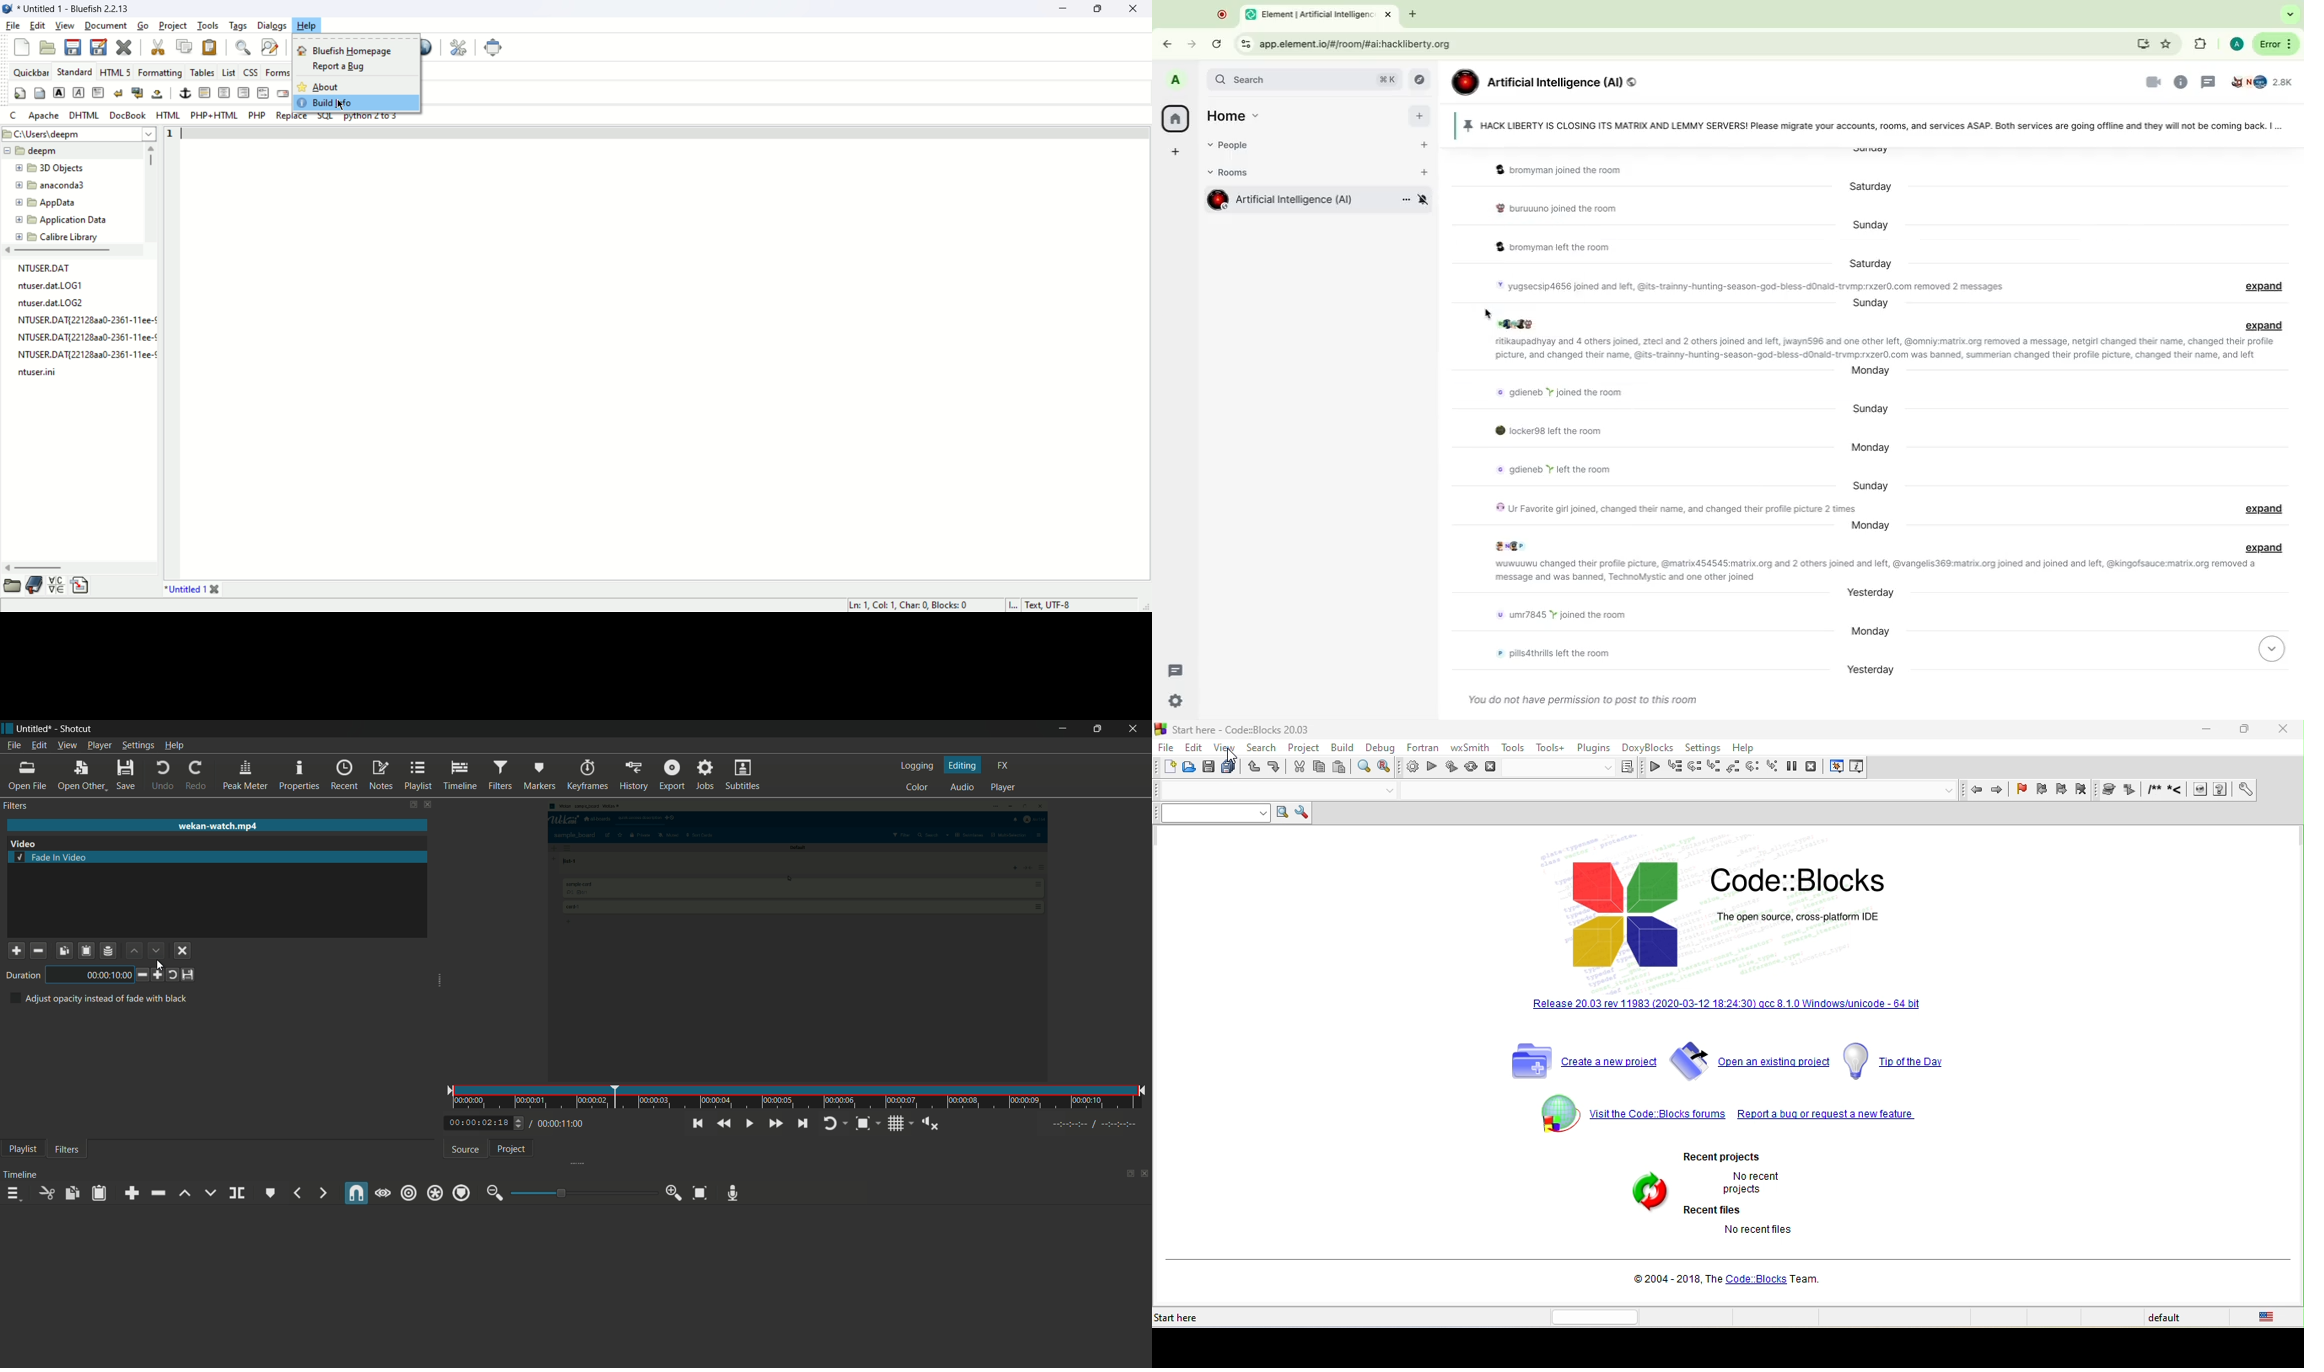 This screenshot has height=1372, width=2324. What do you see at coordinates (1385, 767) in the screenshot?
I see `replace` at bounding box center [1385, 767].